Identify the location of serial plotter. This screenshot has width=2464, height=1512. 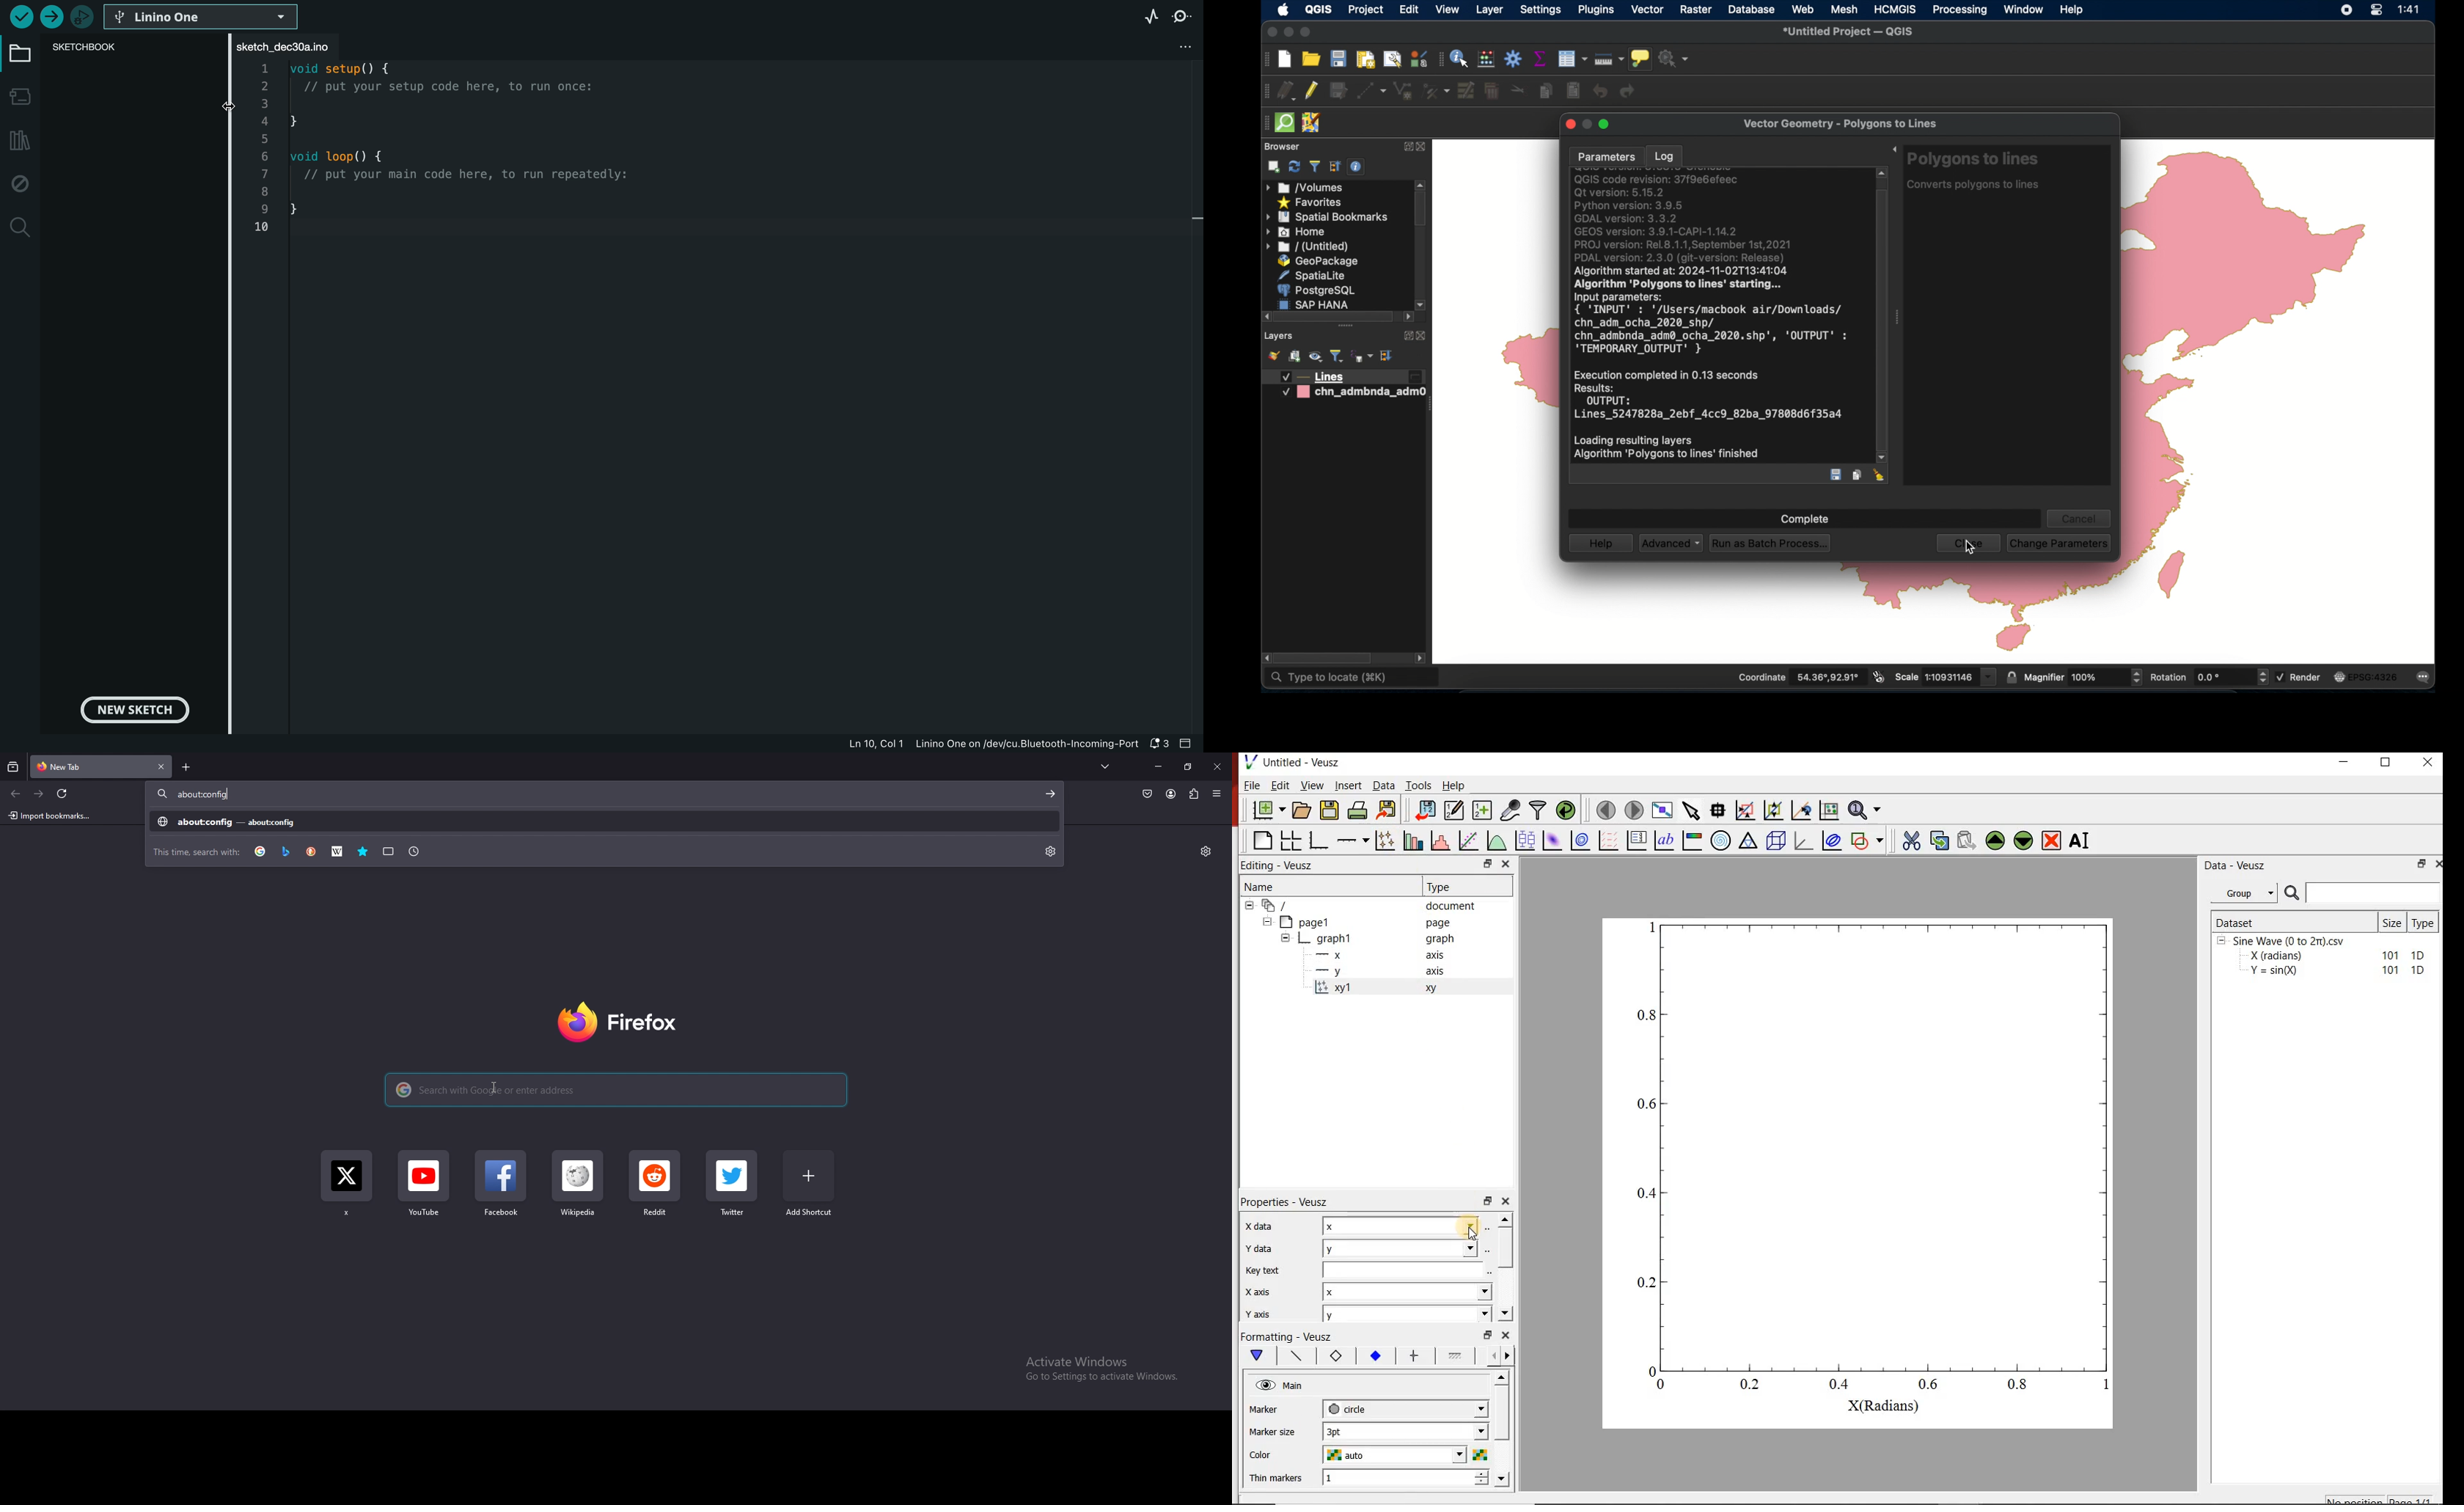
(1129, 21).